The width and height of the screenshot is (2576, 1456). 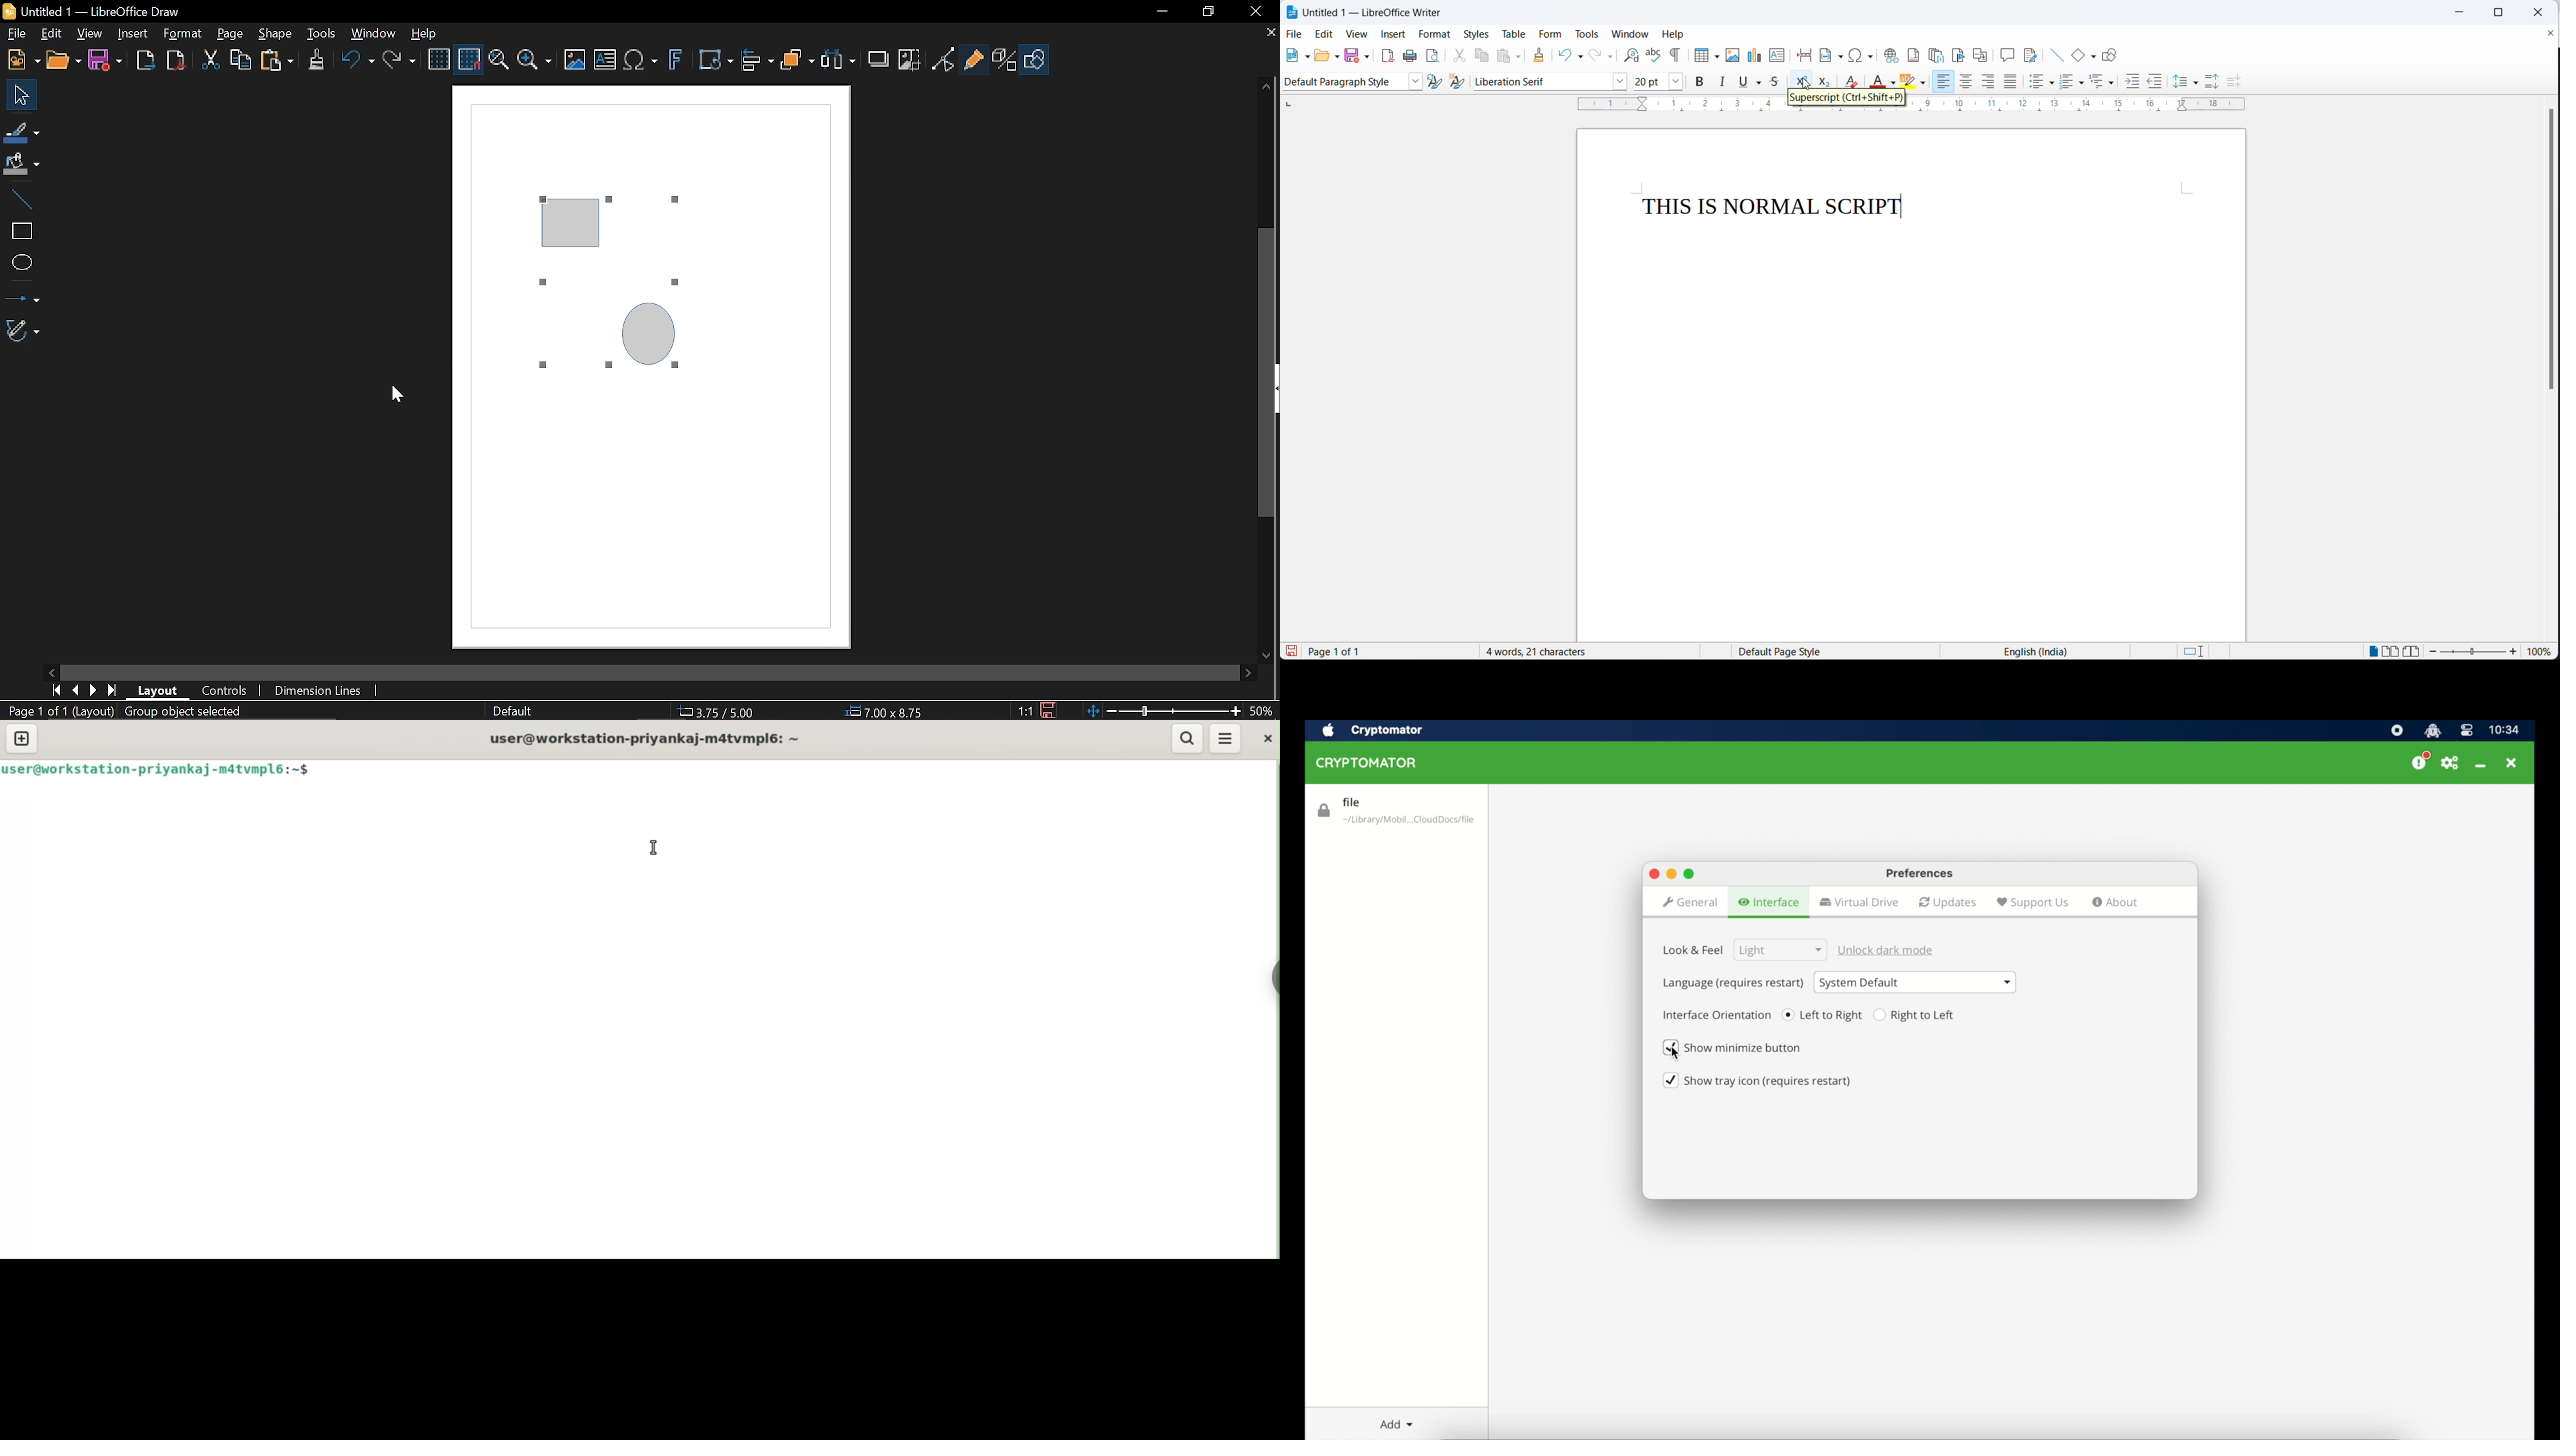 I want to click on insert line, so click(x=2053, y=52).